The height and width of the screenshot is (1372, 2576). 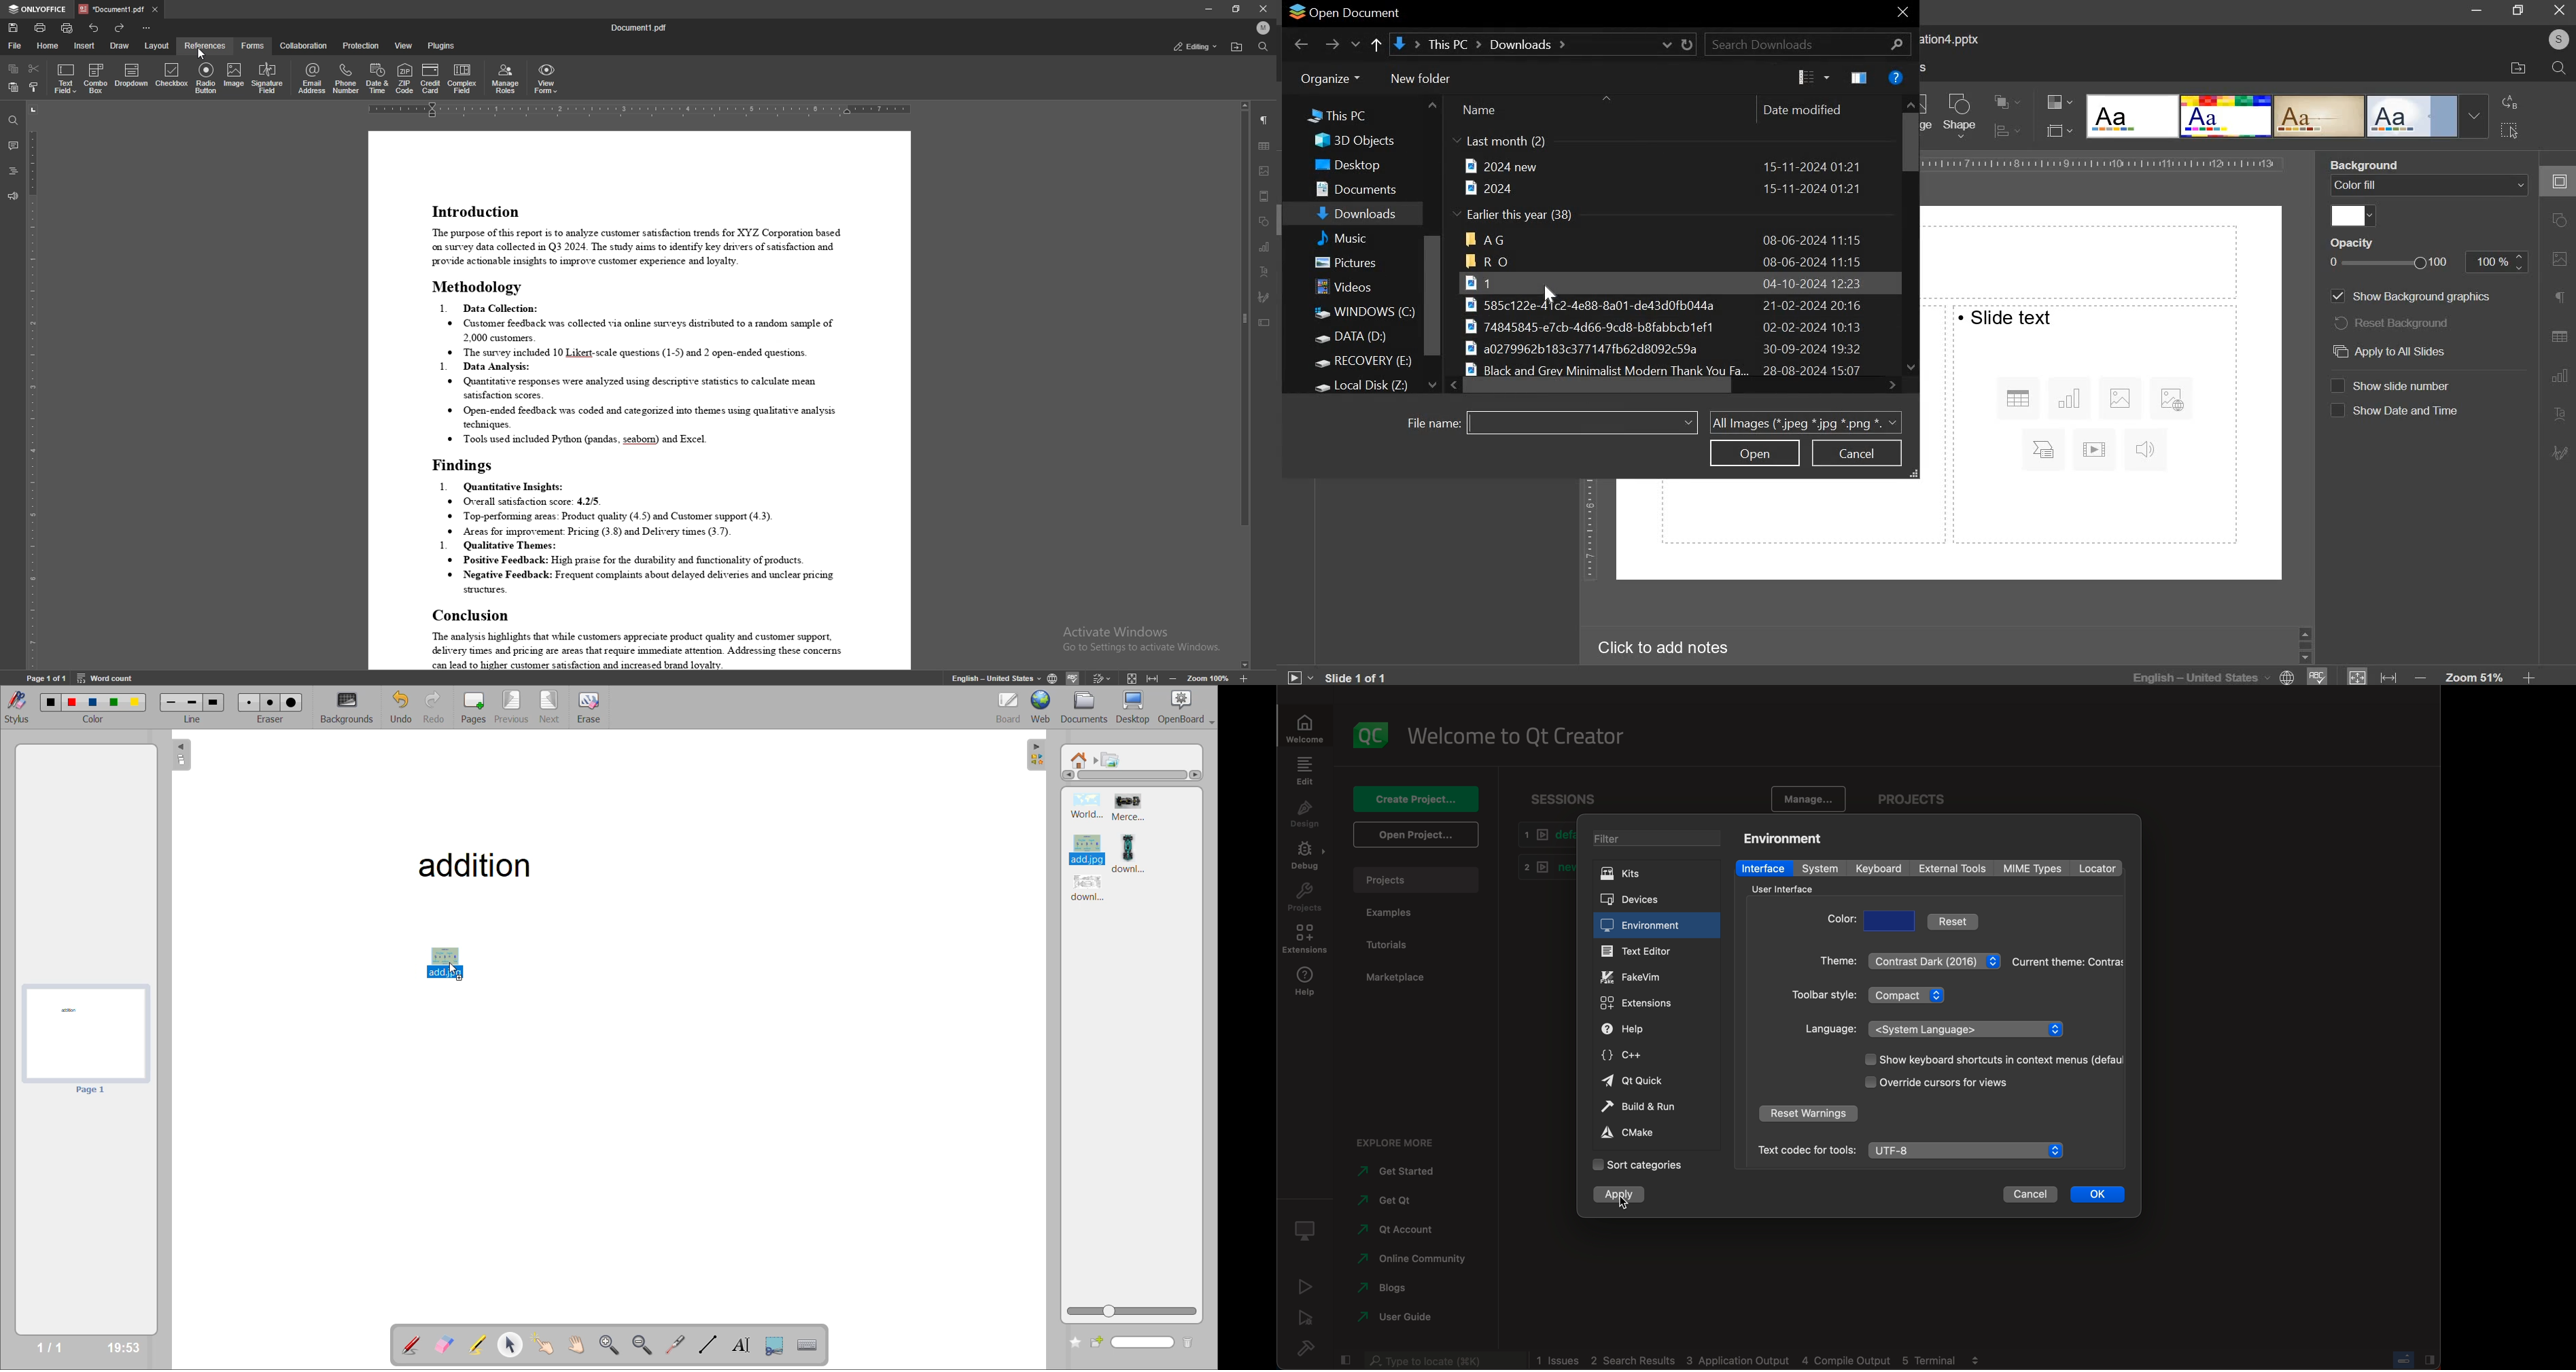 I want to click on view output, so click(x=1978, y=1357).